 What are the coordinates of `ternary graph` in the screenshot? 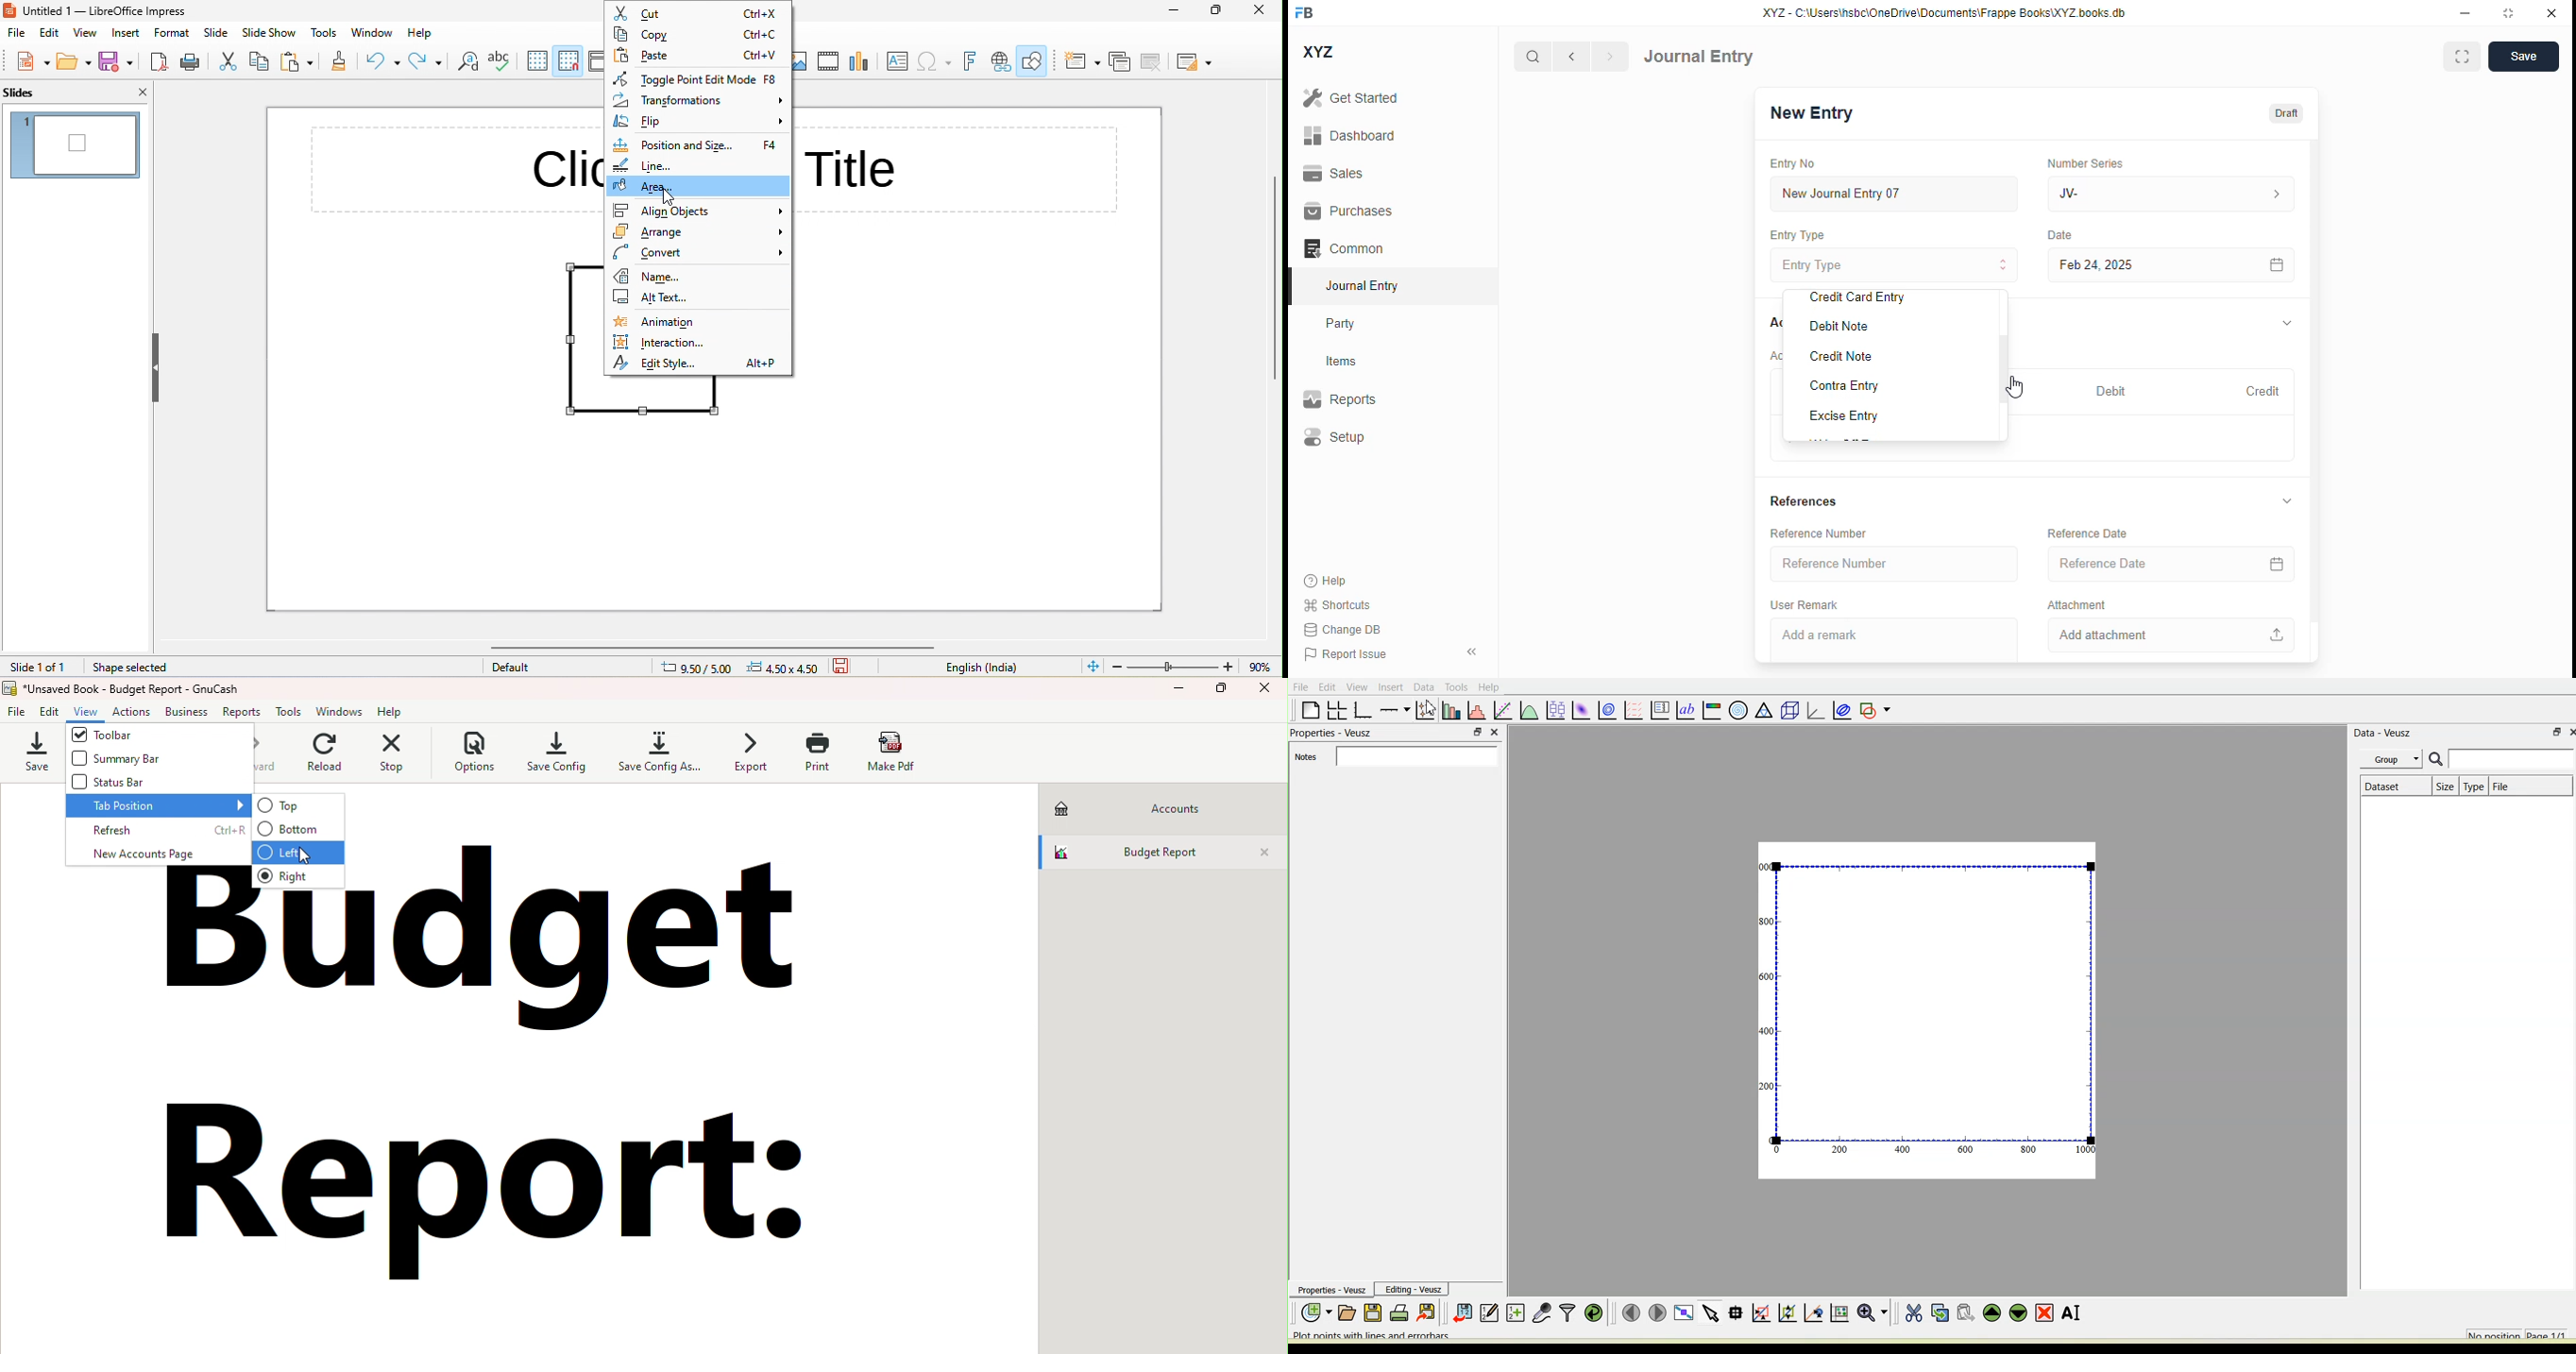 It's located at (1764, 710).